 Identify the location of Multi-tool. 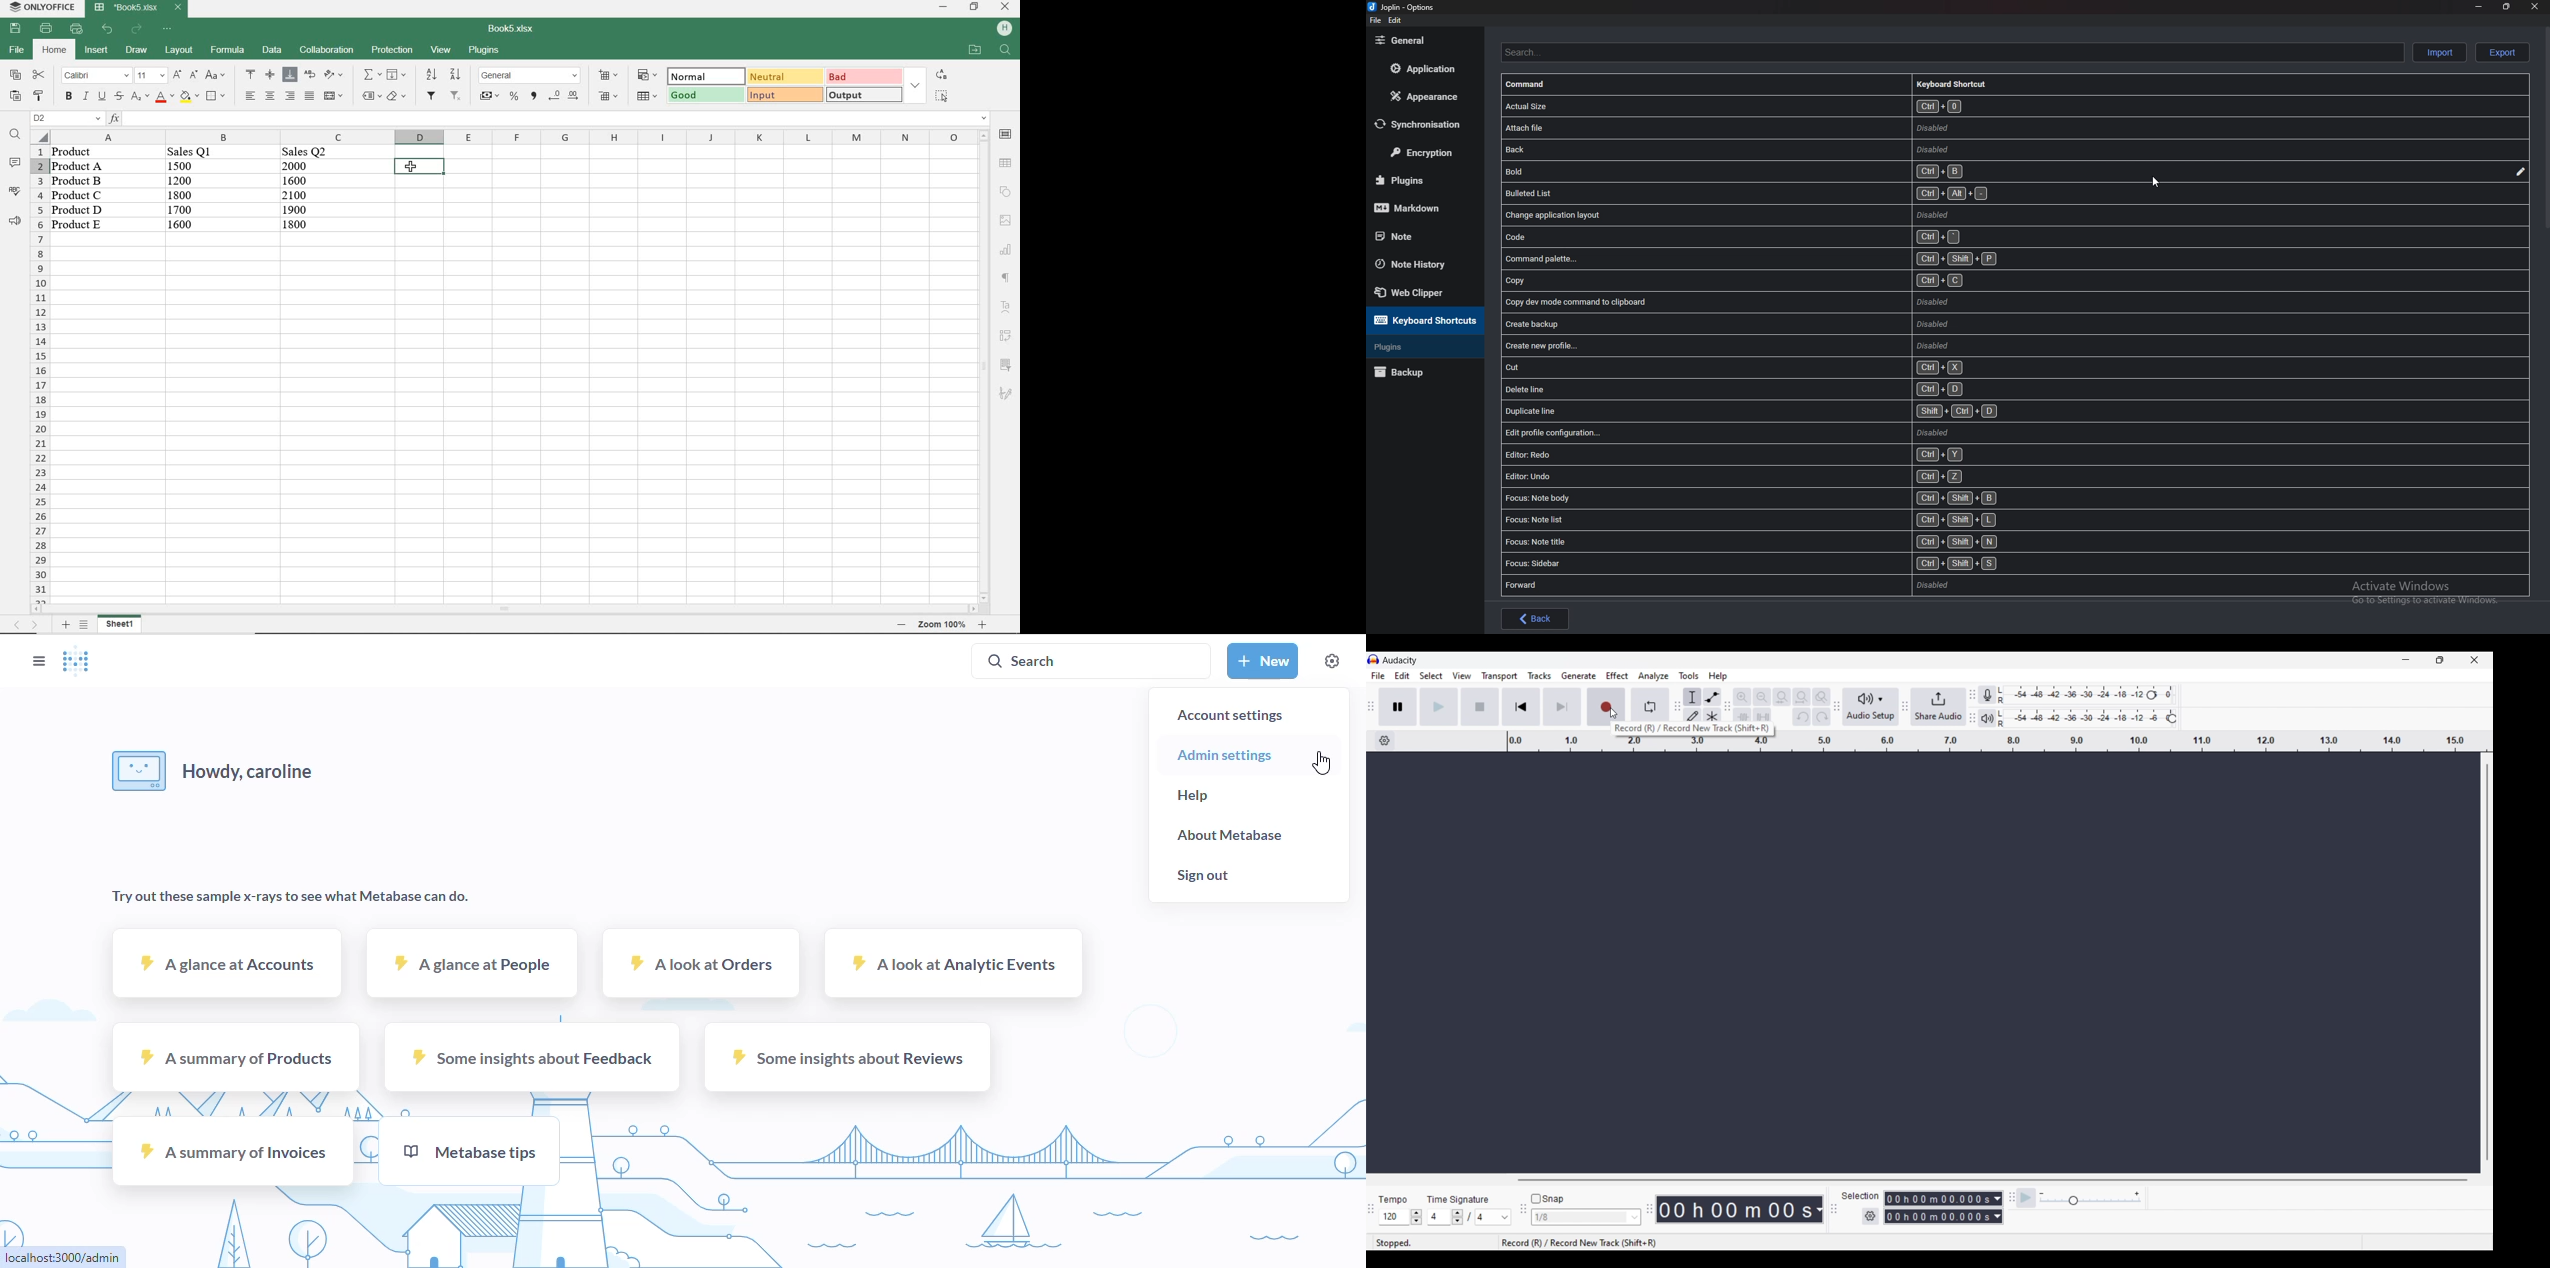
(1712, 717).